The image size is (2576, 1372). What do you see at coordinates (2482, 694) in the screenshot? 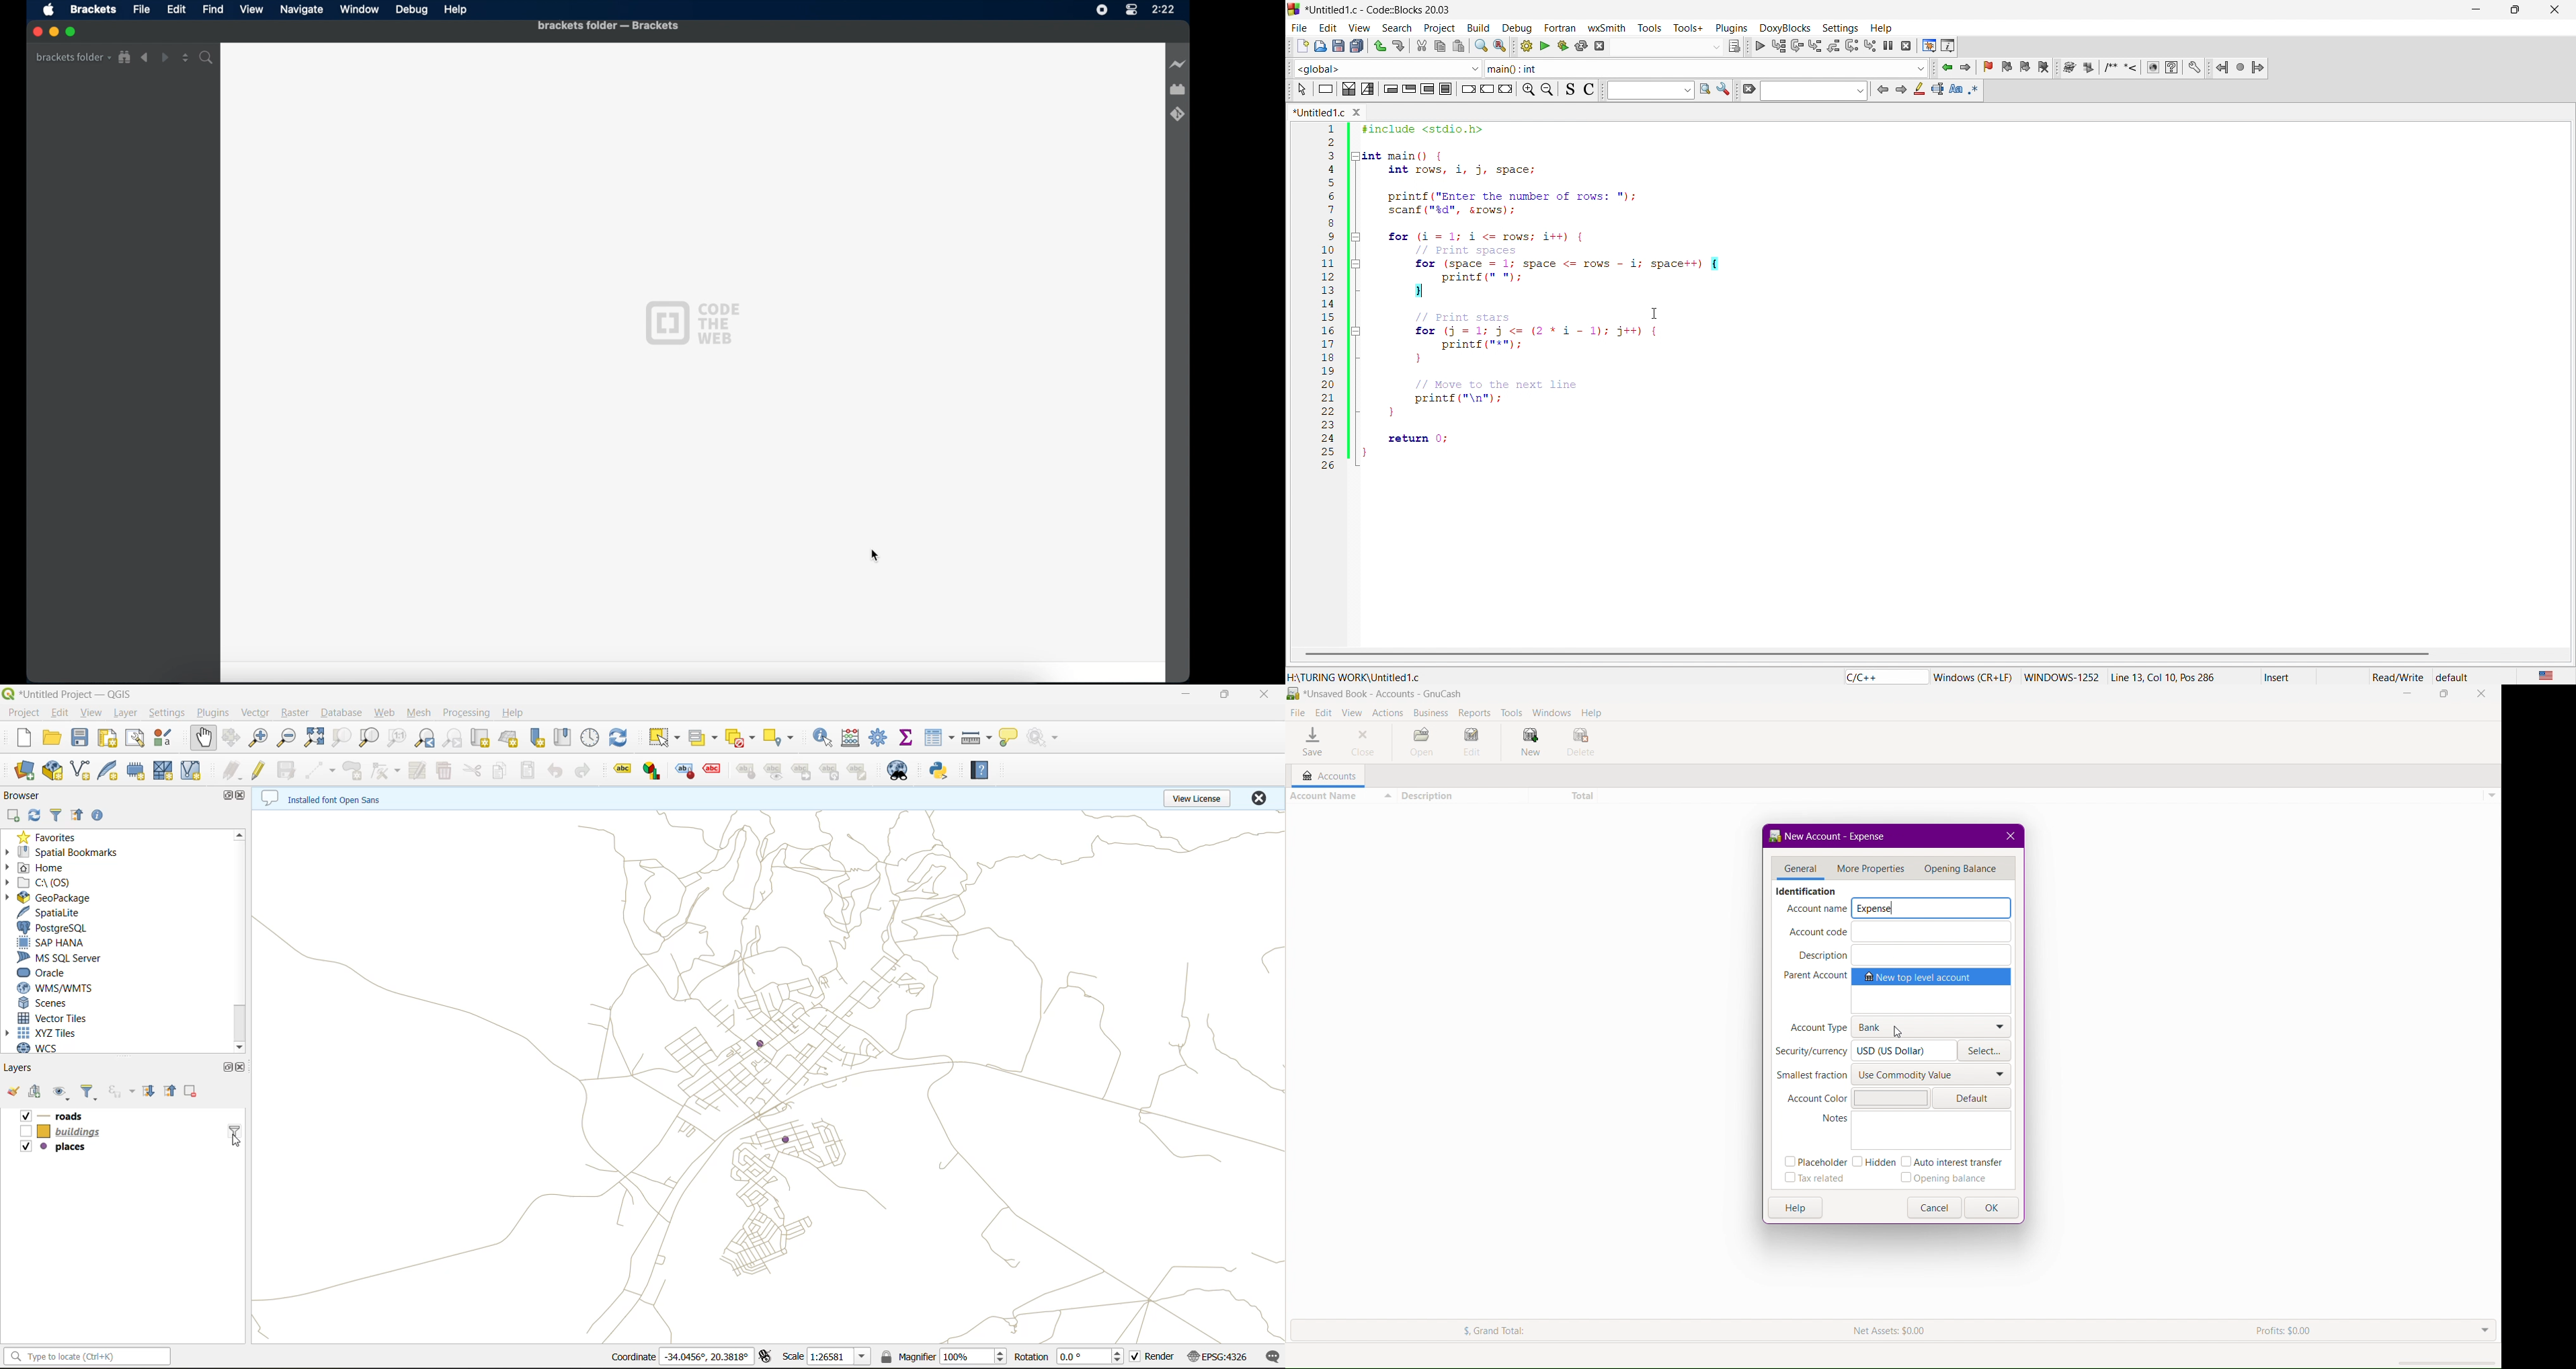
I see `Close` at bounding box center [2482, 694].